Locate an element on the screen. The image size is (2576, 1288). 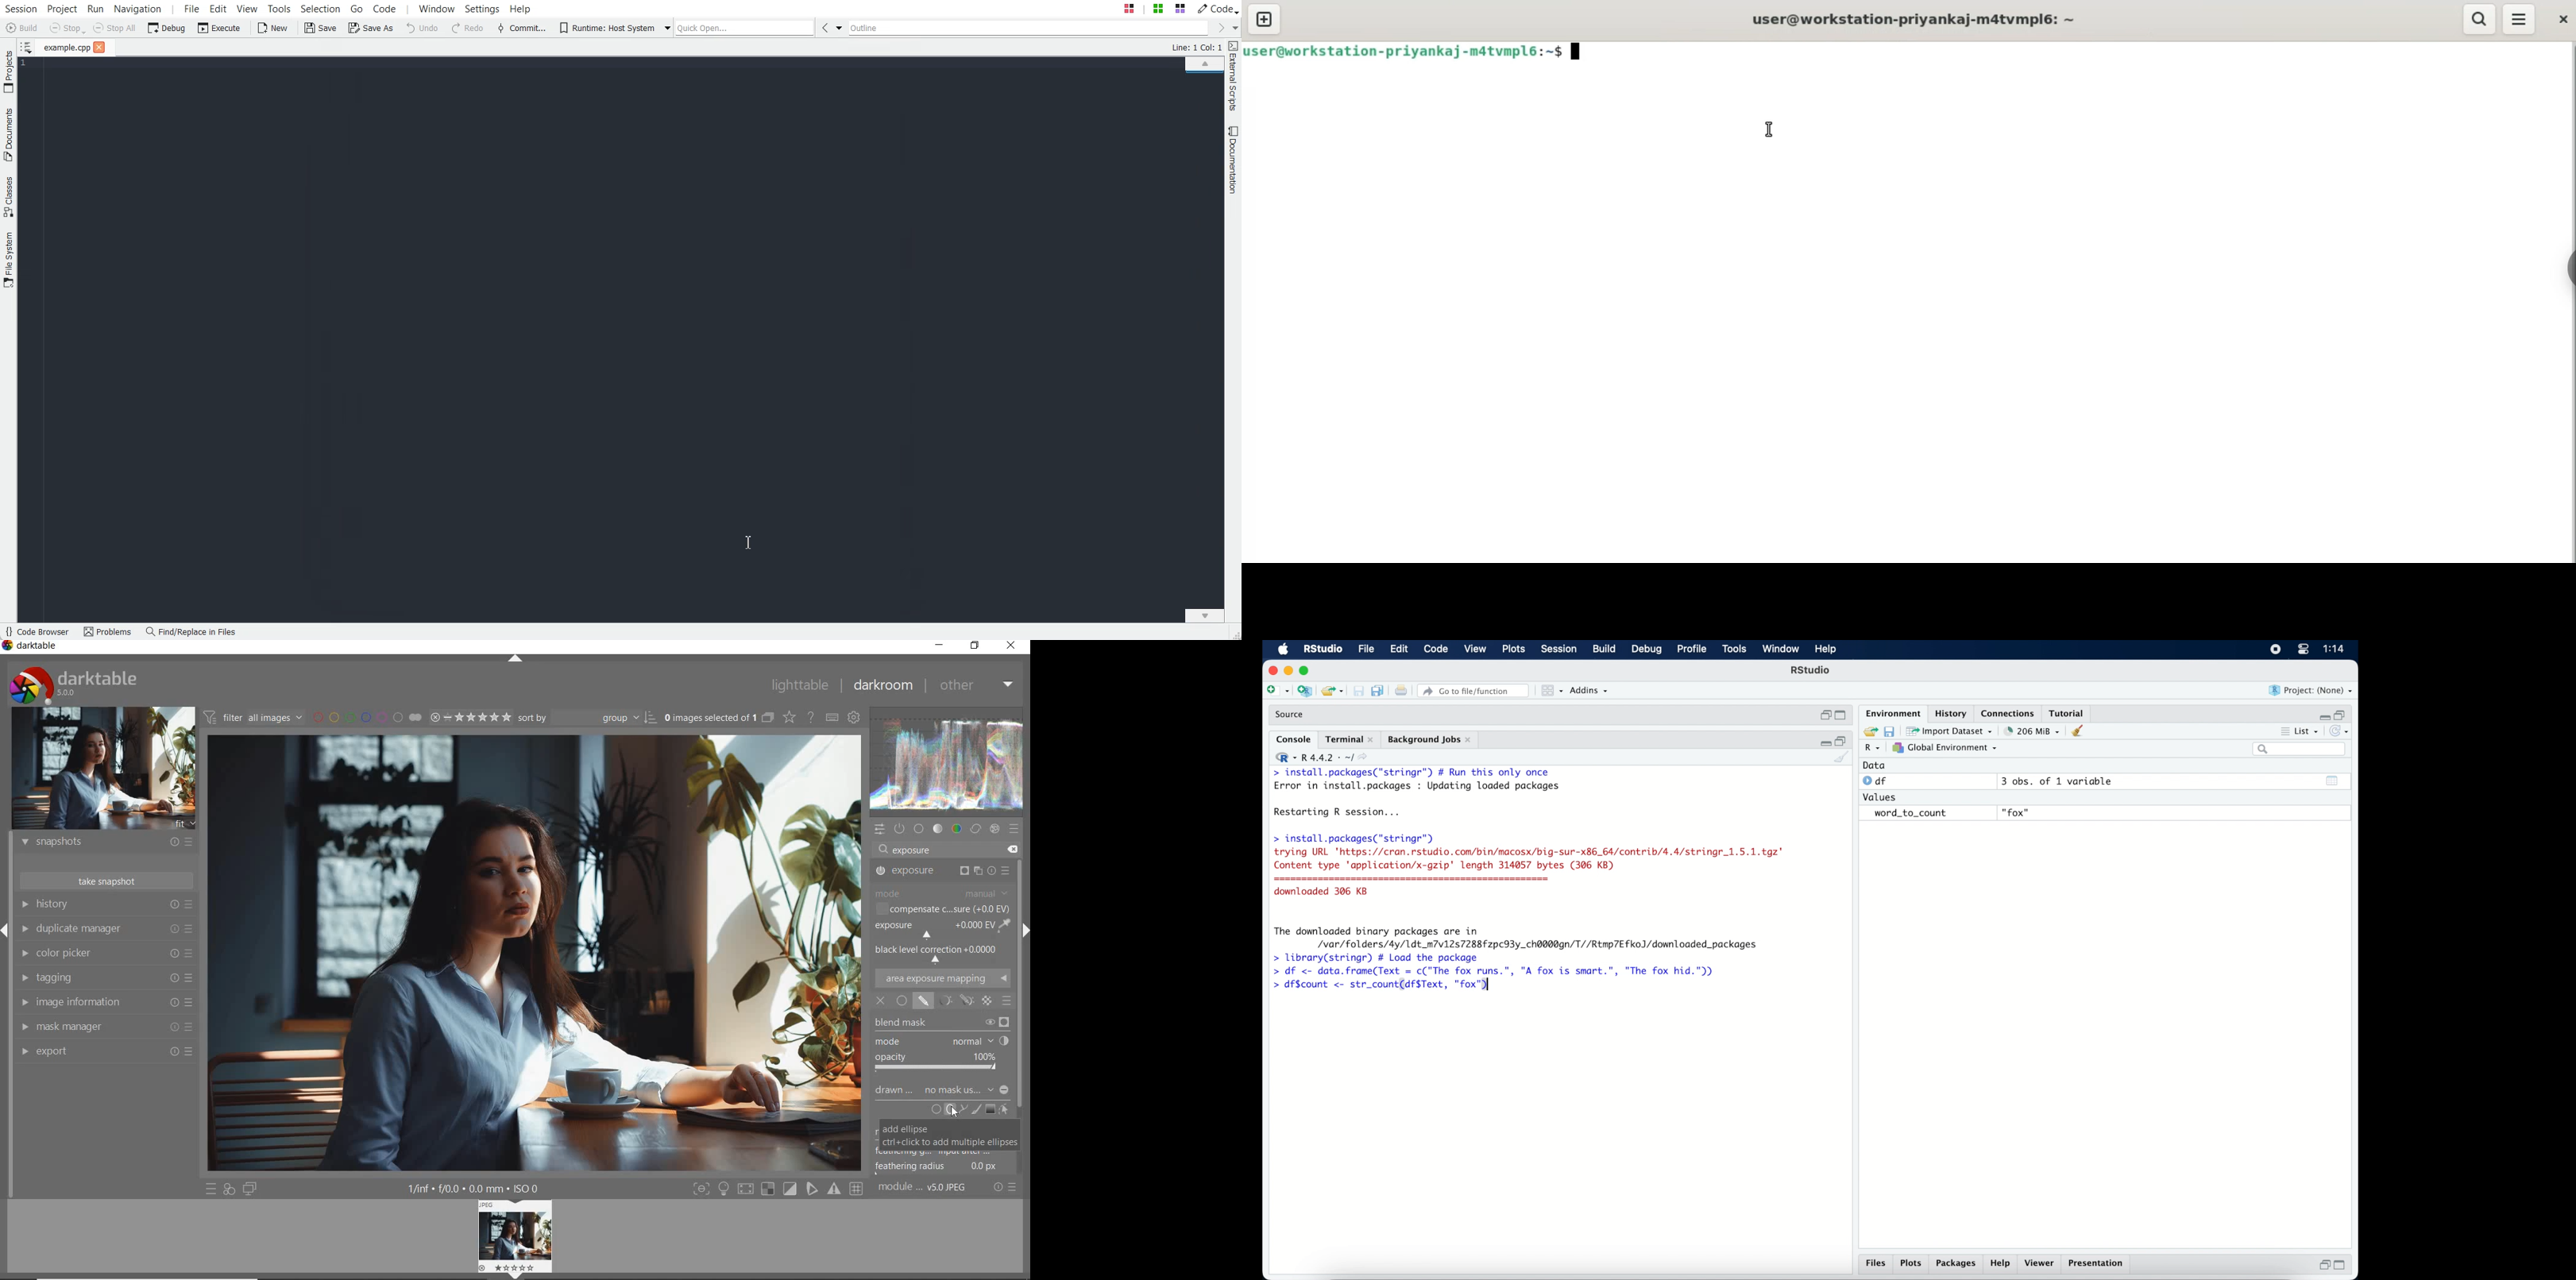
> install.packages("stringr") # Run this only once| is located at coordinates (1415, 773).